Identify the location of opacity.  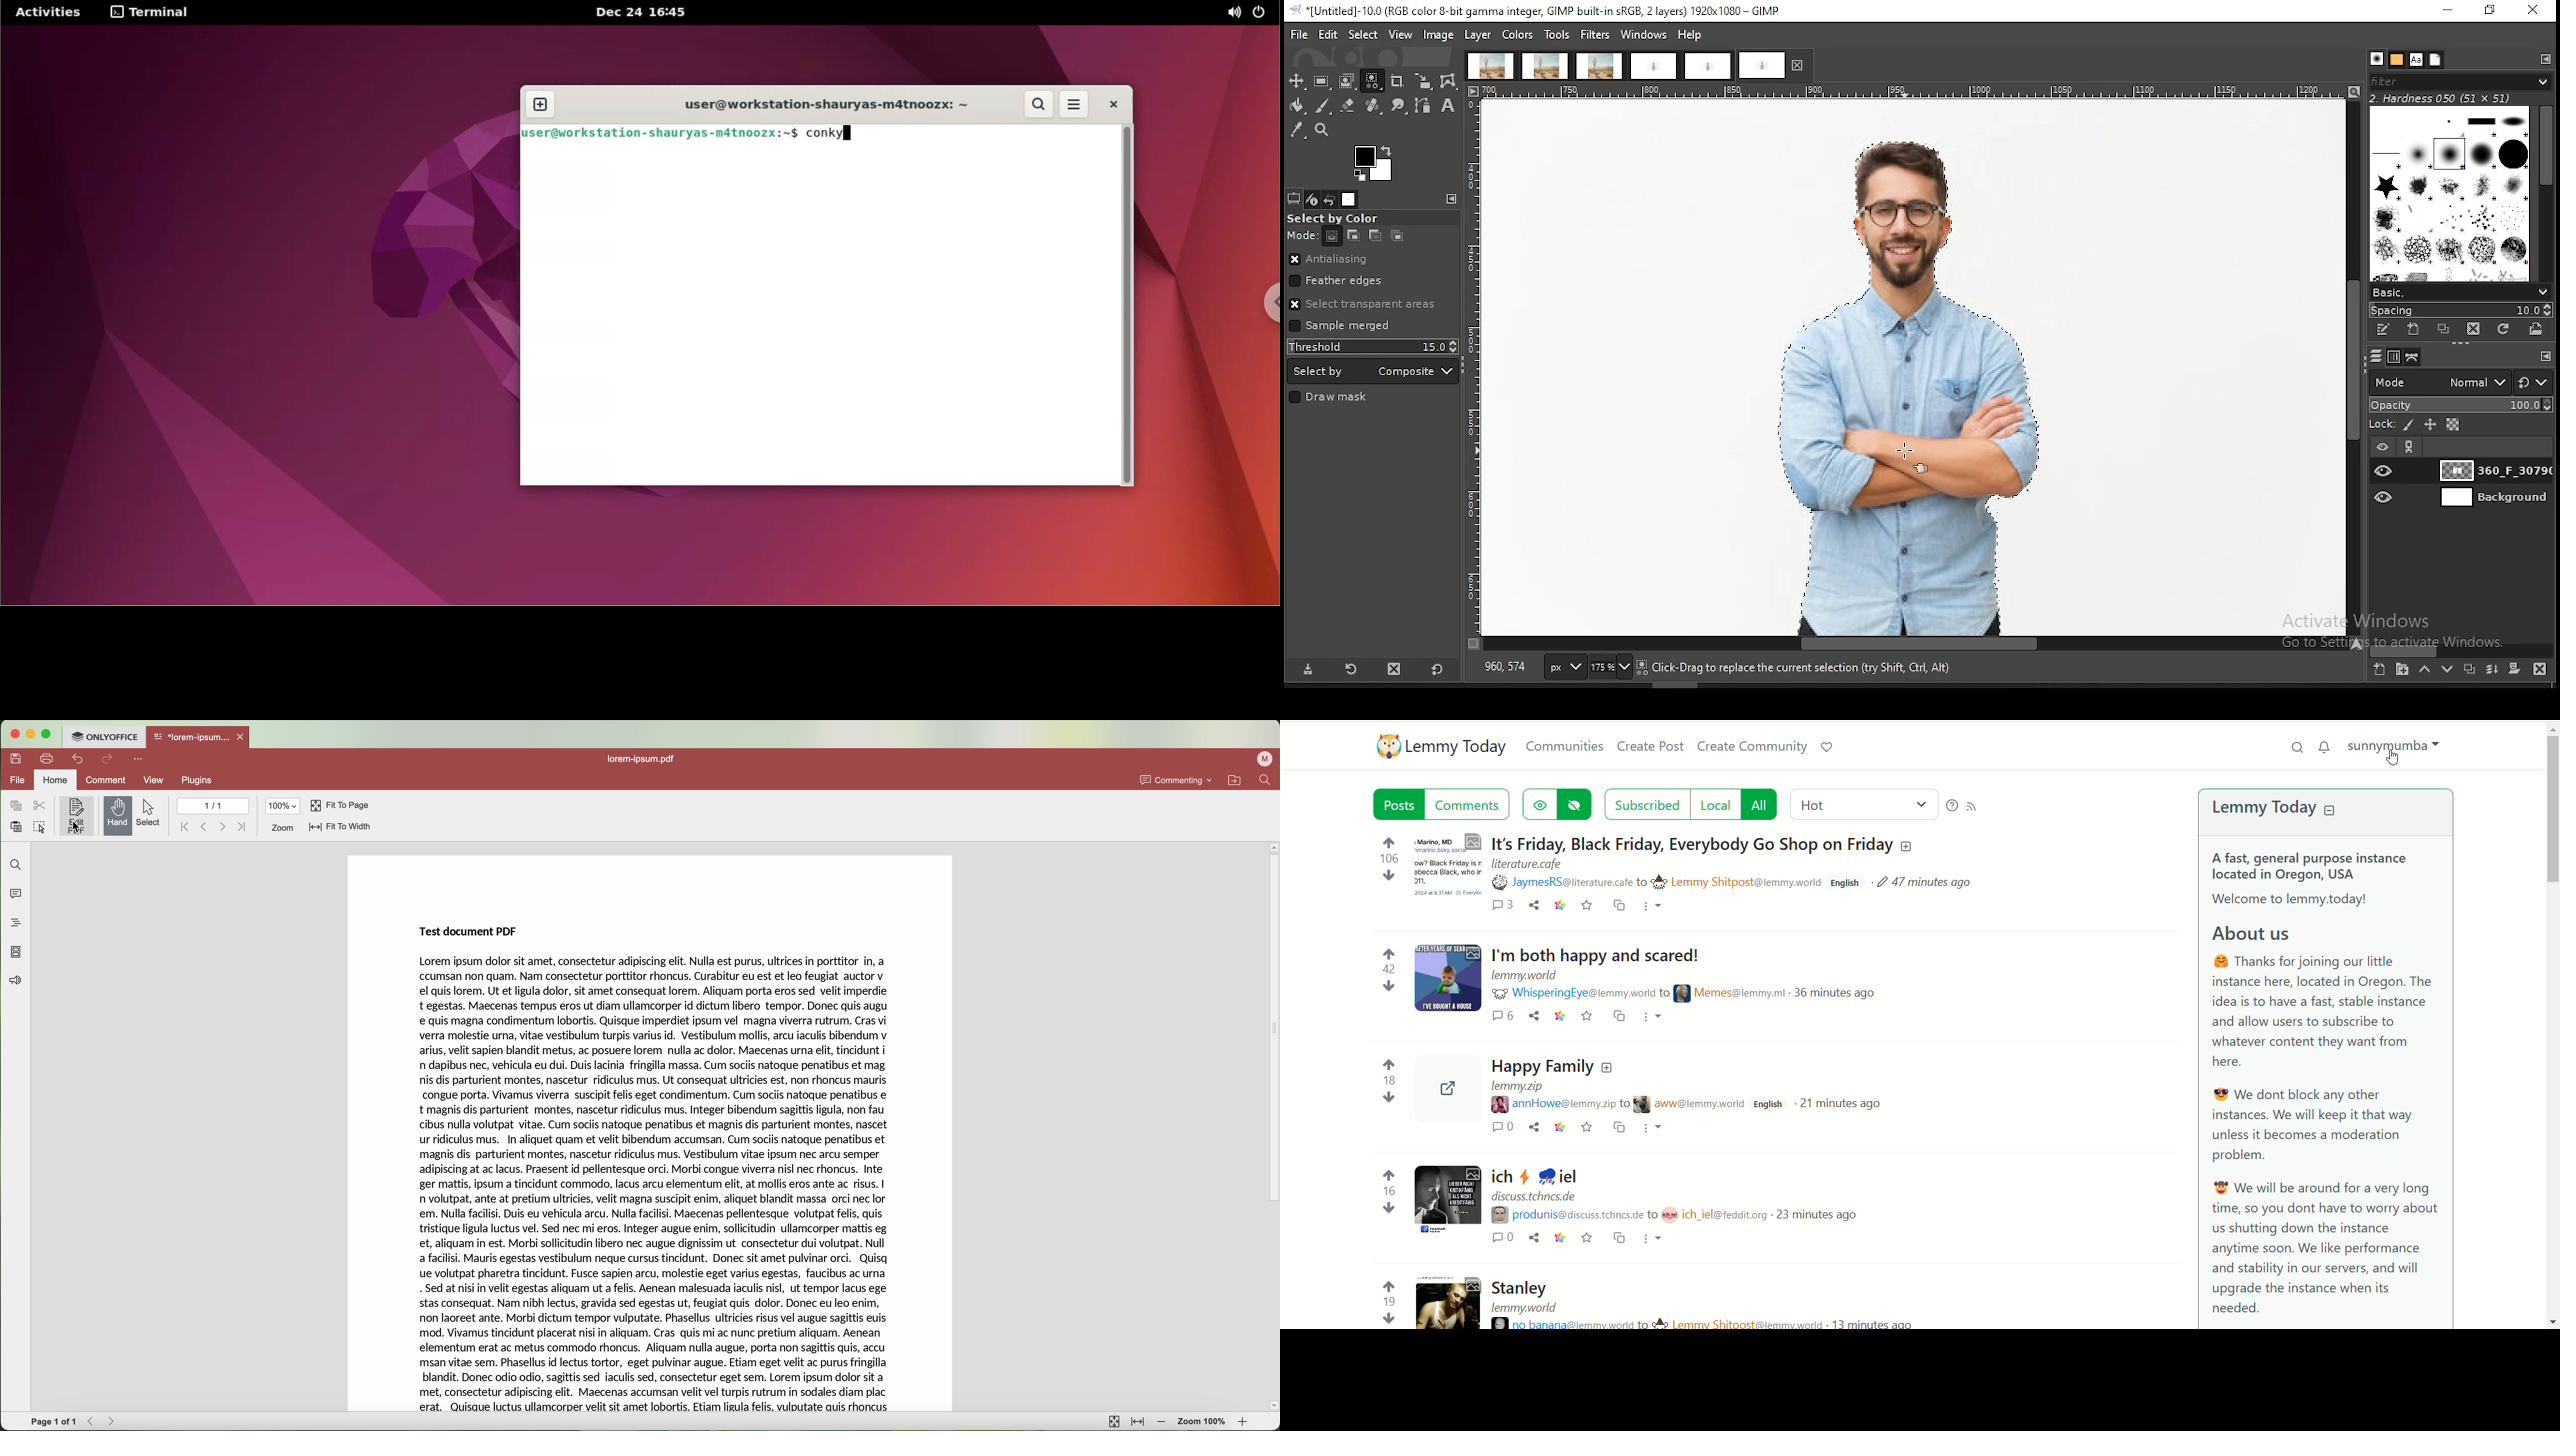
(2460, 406).